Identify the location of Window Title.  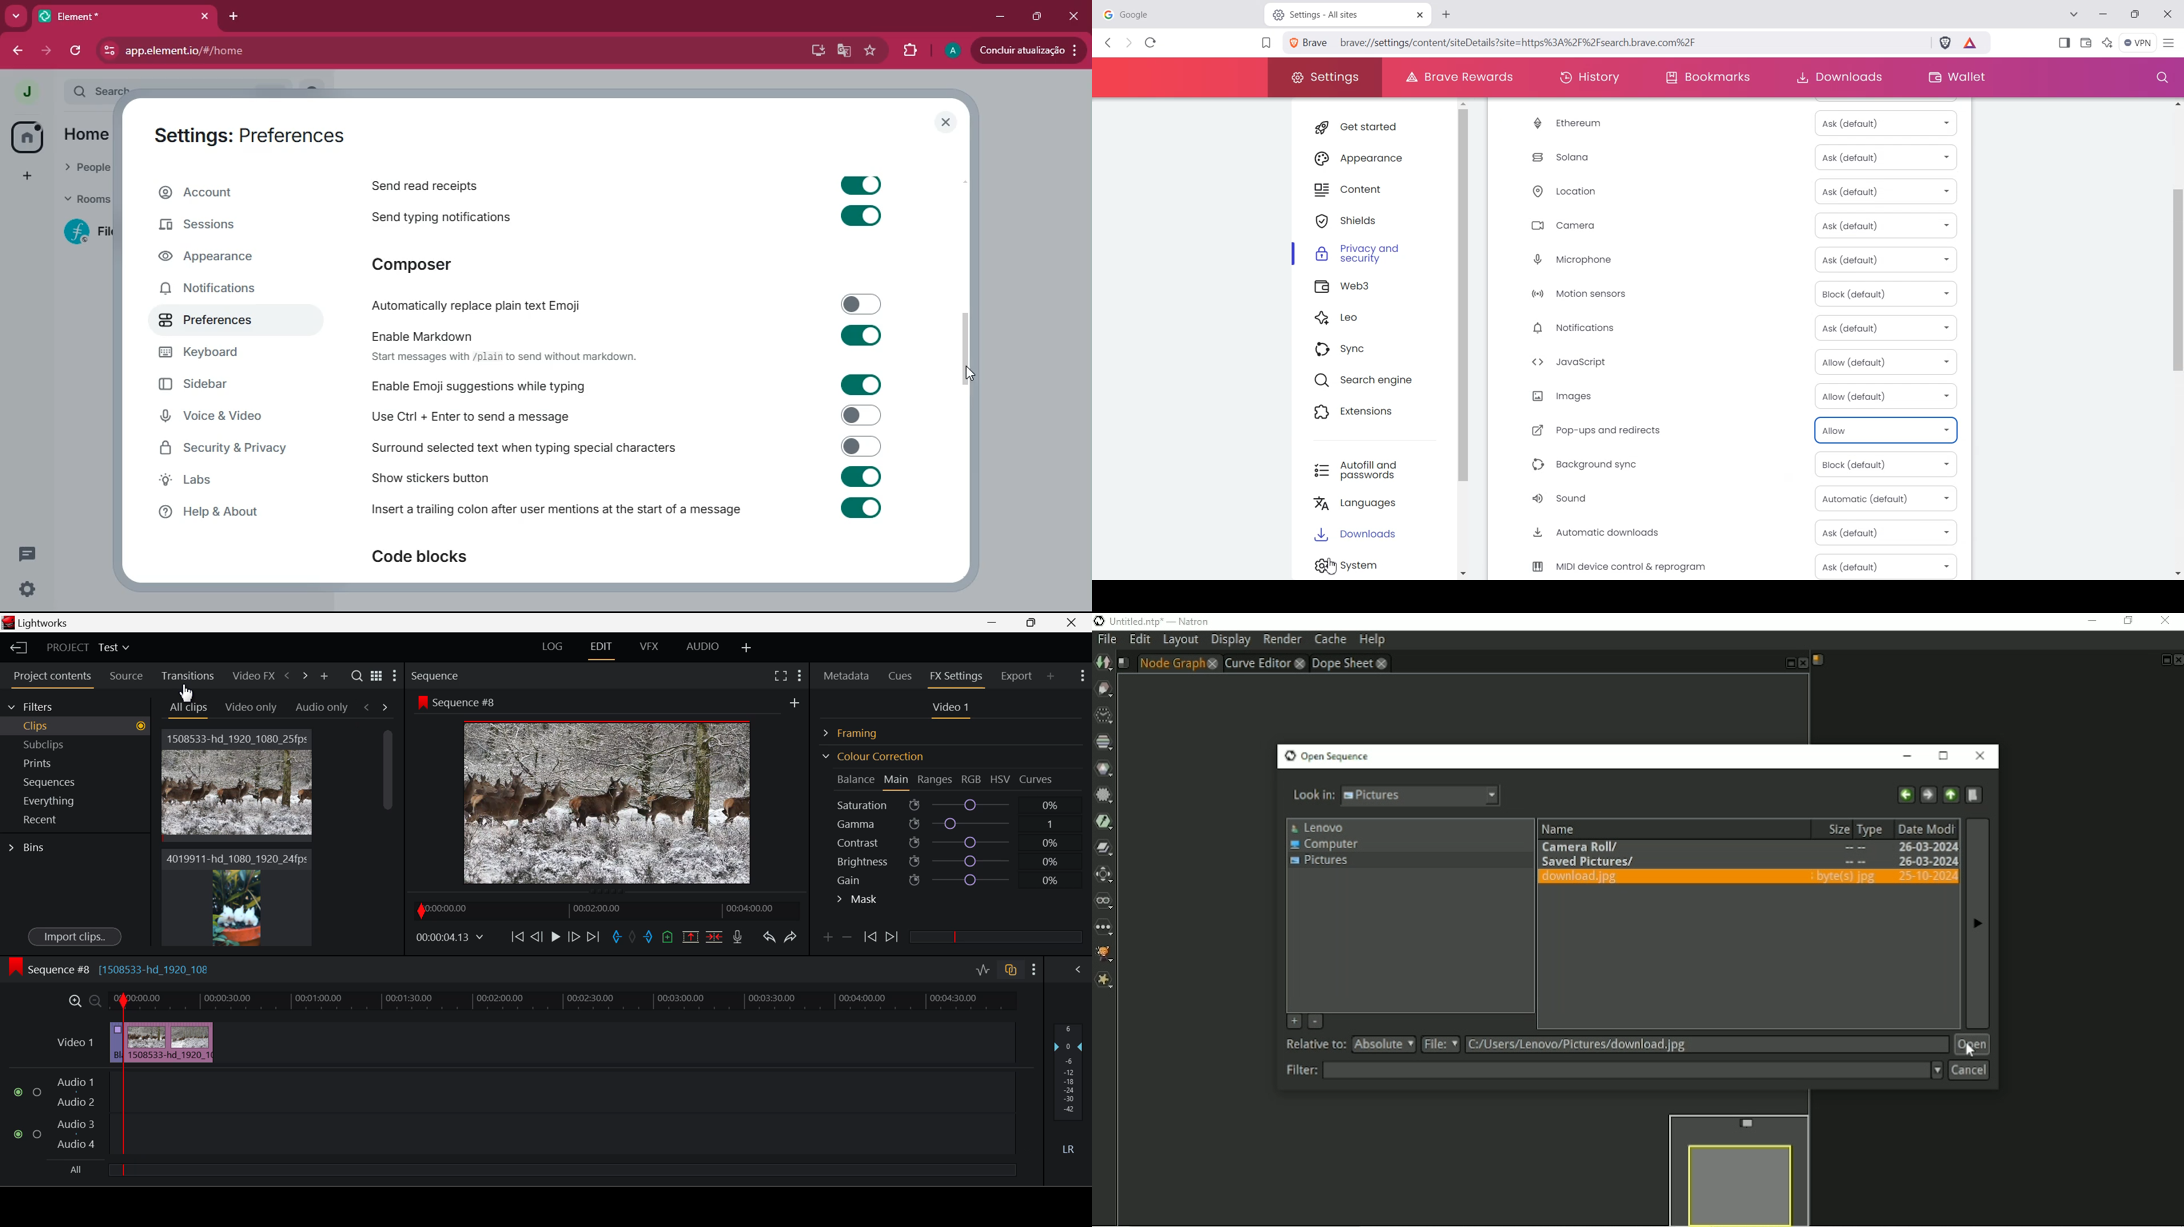
(38, 624).